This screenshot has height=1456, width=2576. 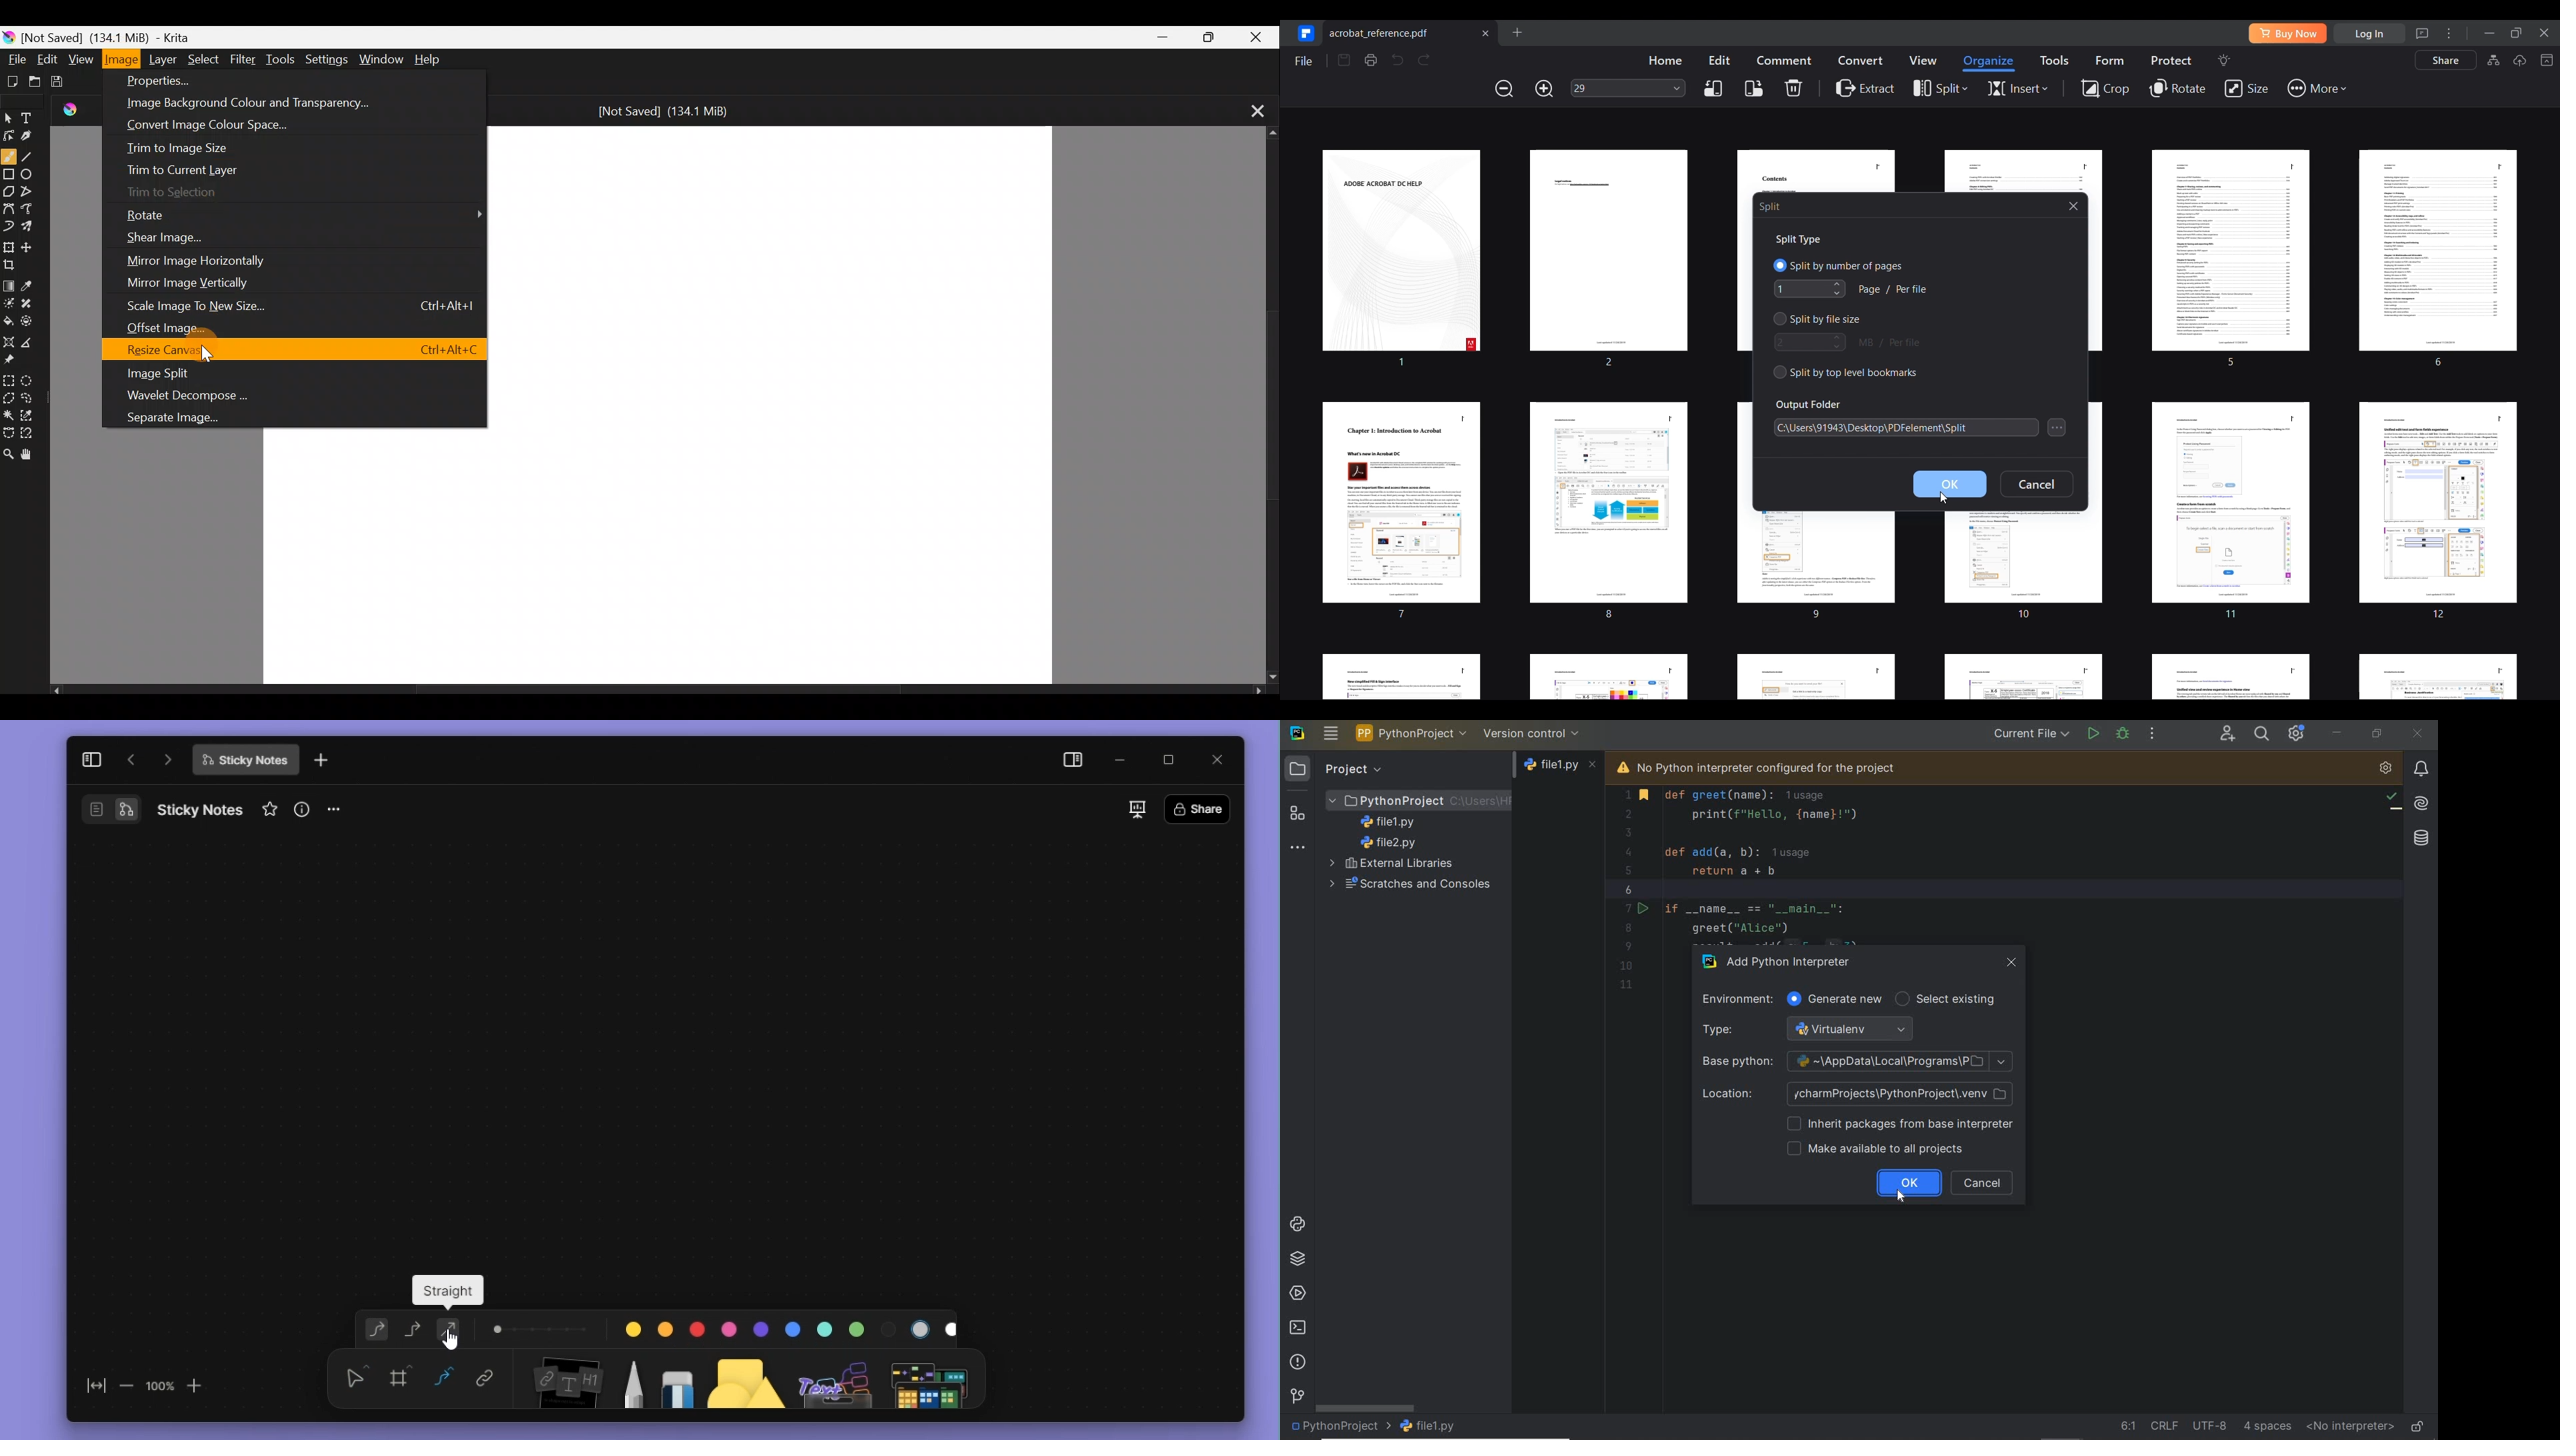 What do you see at coordinates (2263, 733) in the screenshot?
I see `search everywhere` at bounding box center [2263, 733].